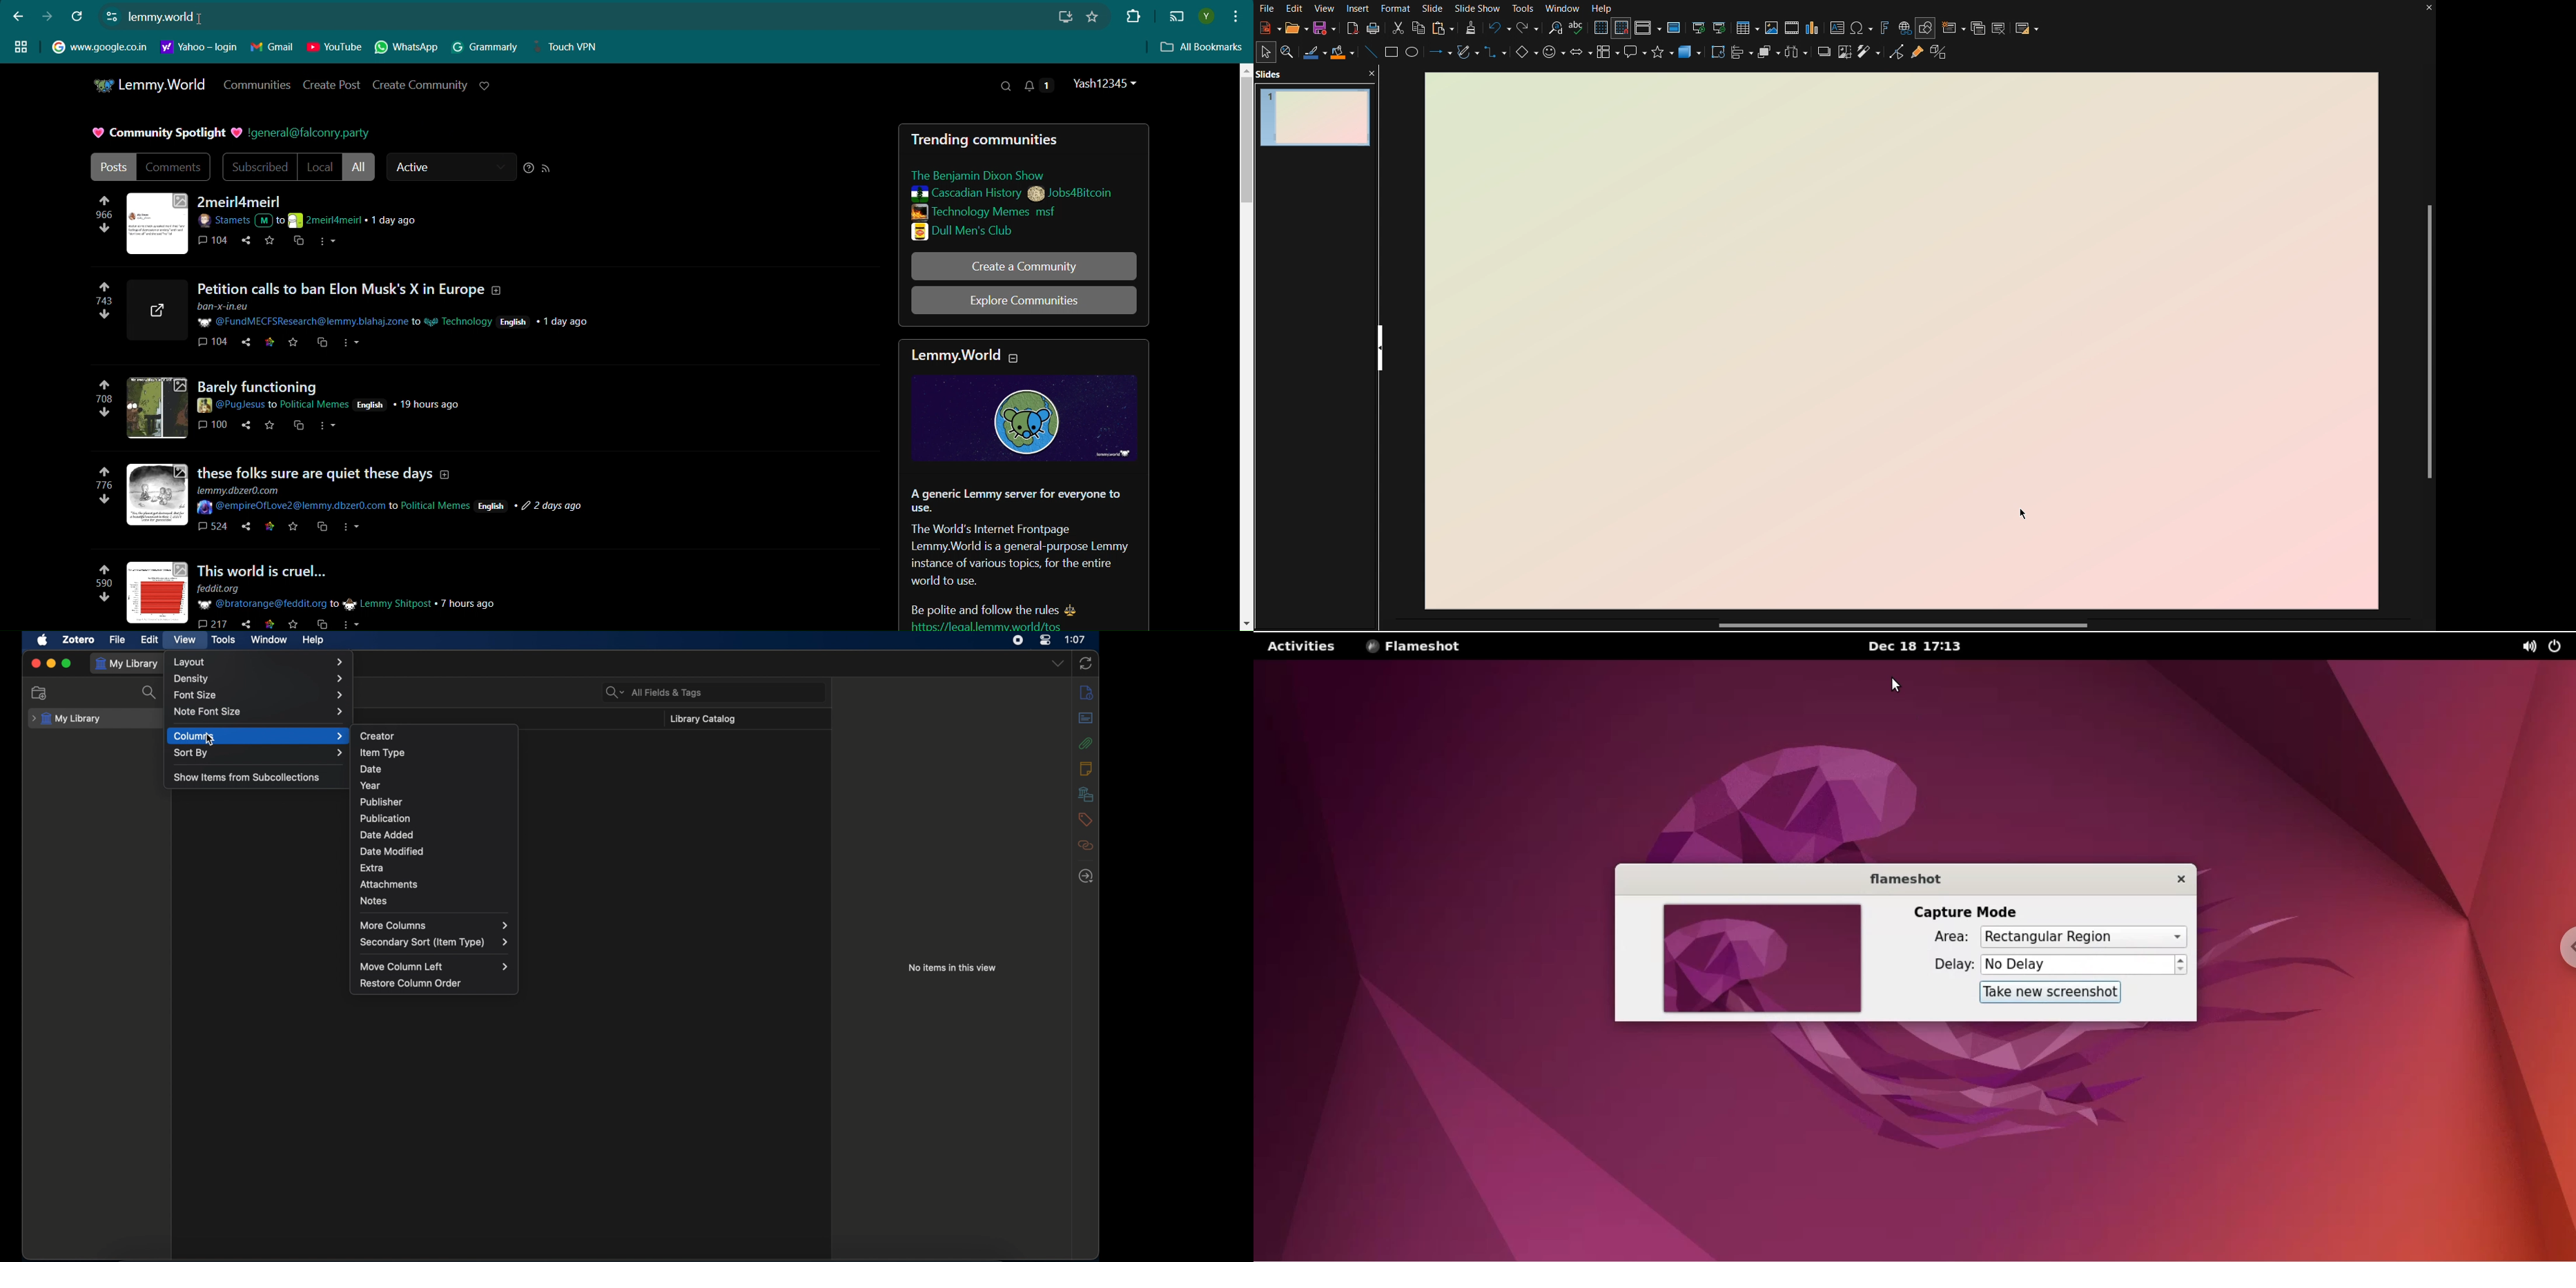  Describe the element at coordinates (1751, 26) in the screenshot. I see `Insert Table` at that location.